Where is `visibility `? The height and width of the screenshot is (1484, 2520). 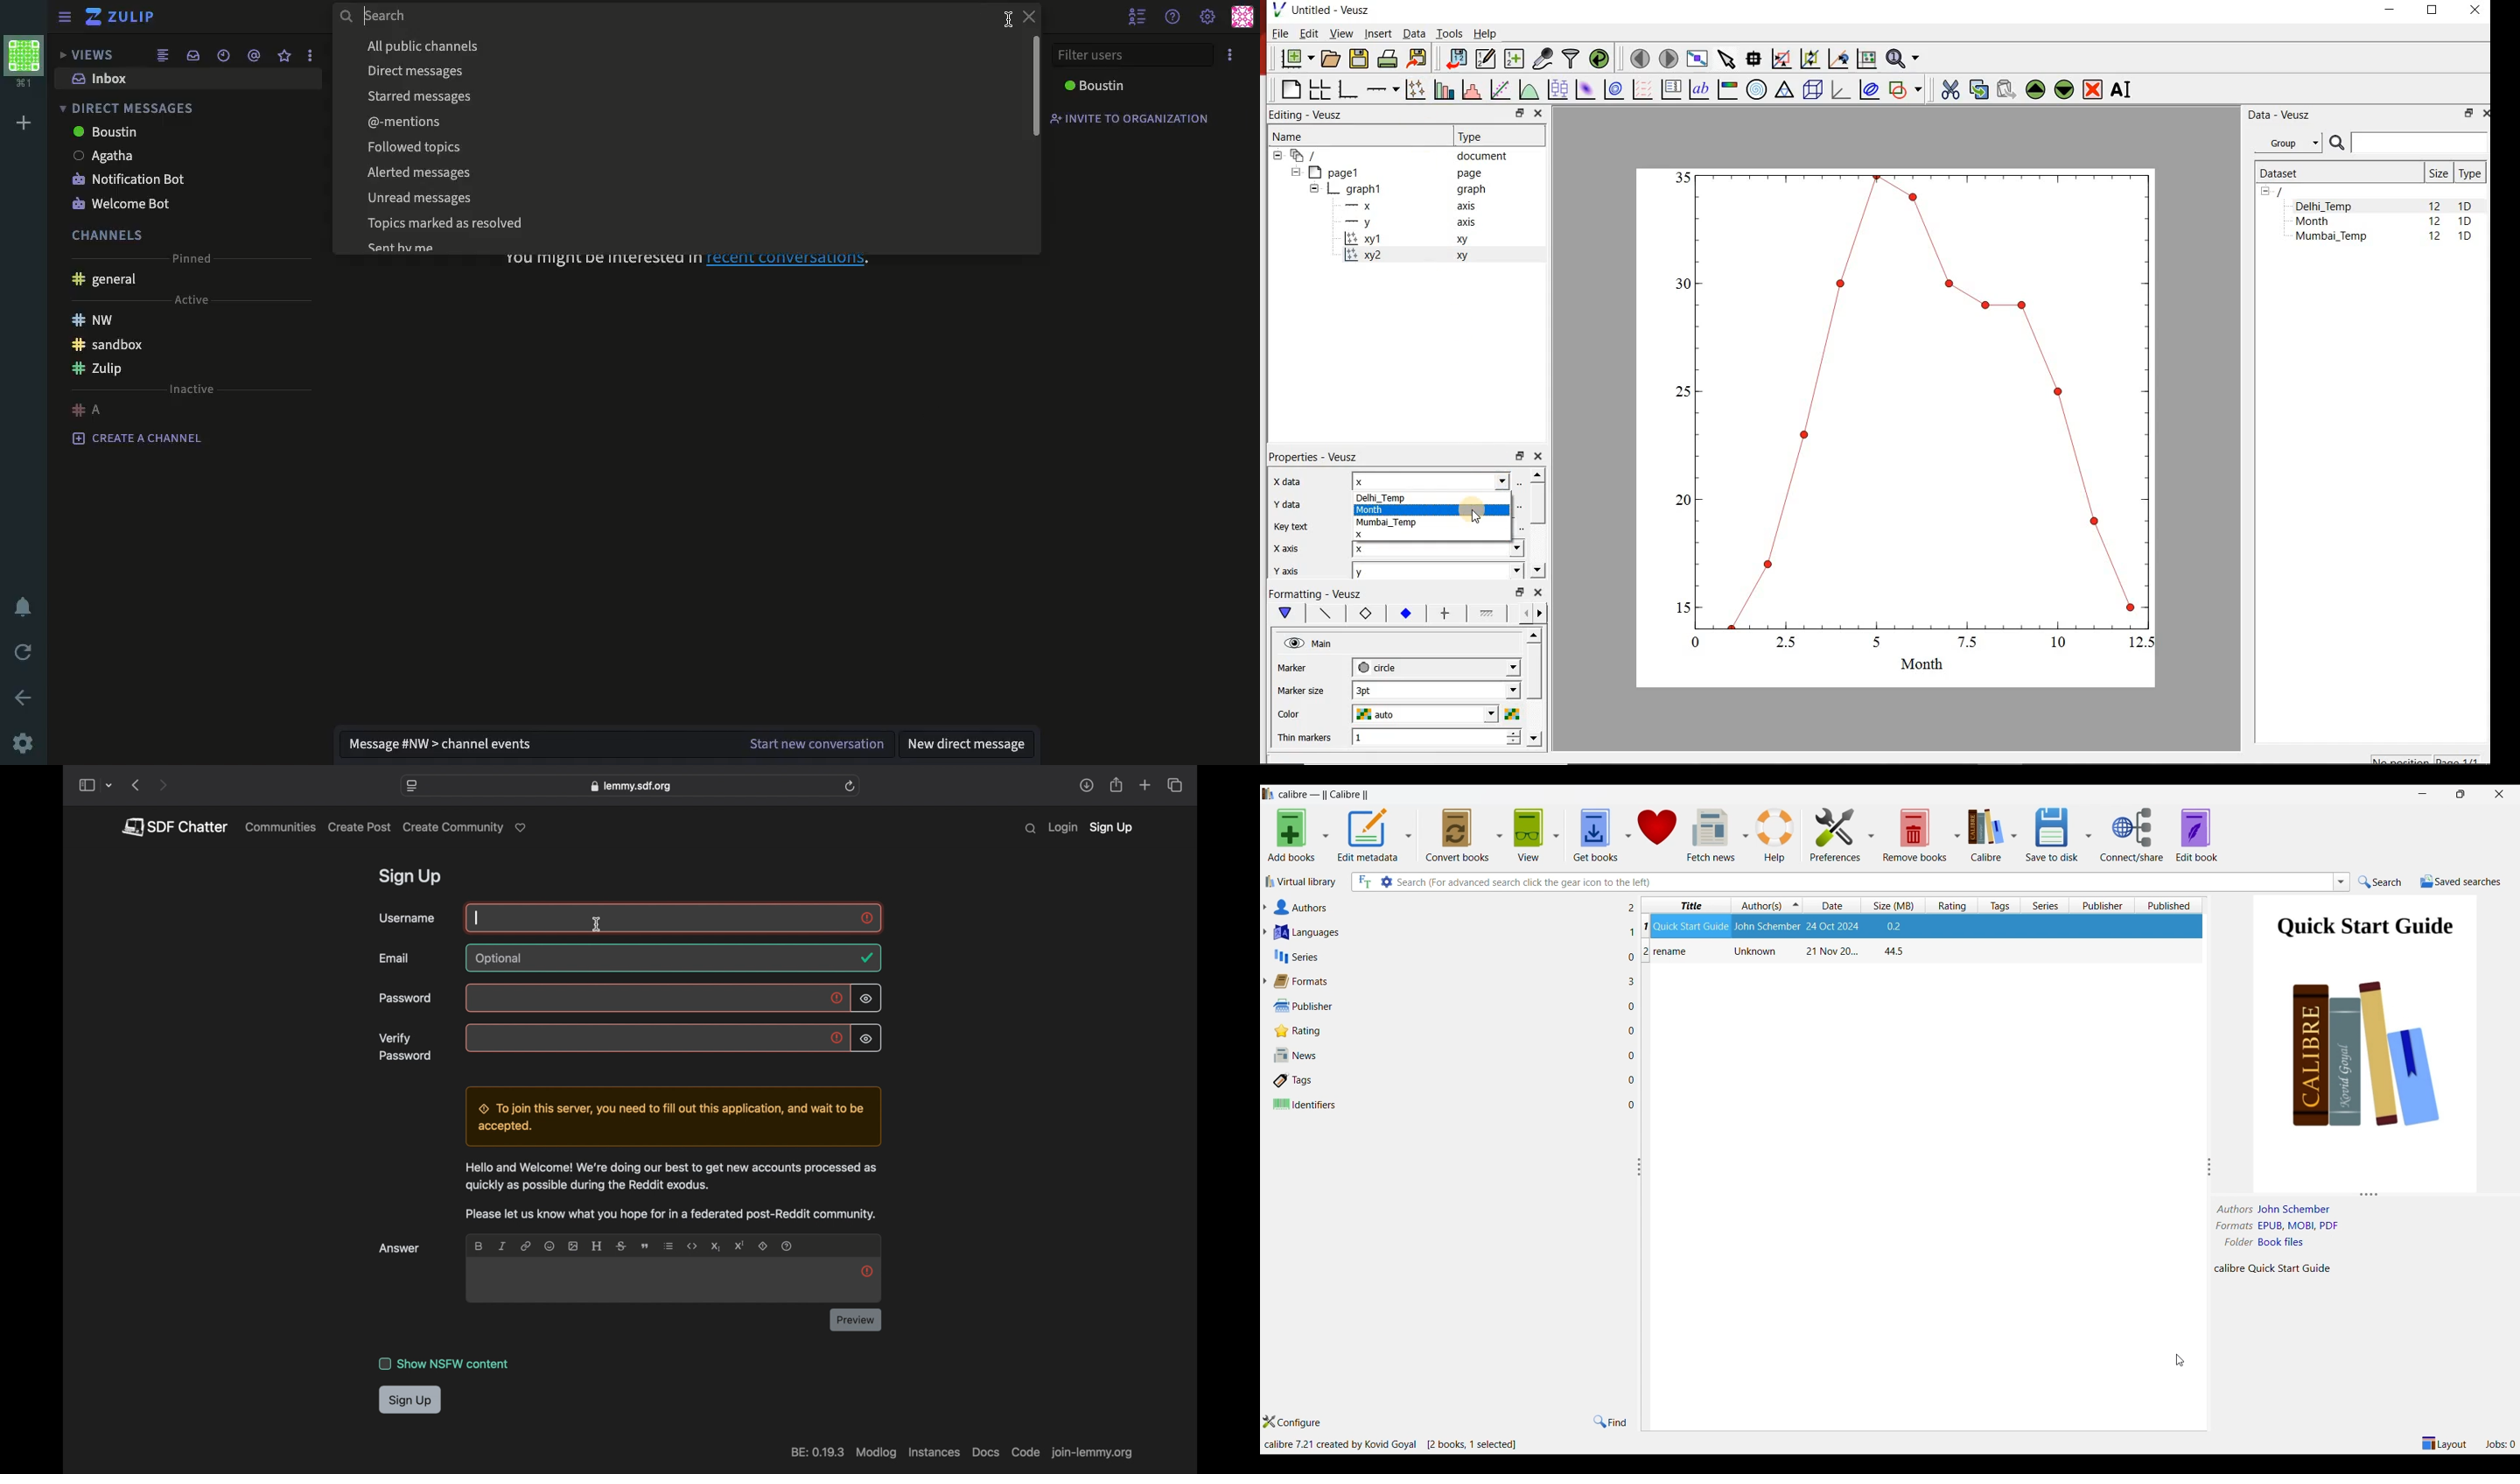
visibility  is located at coordinates (866, 1039).